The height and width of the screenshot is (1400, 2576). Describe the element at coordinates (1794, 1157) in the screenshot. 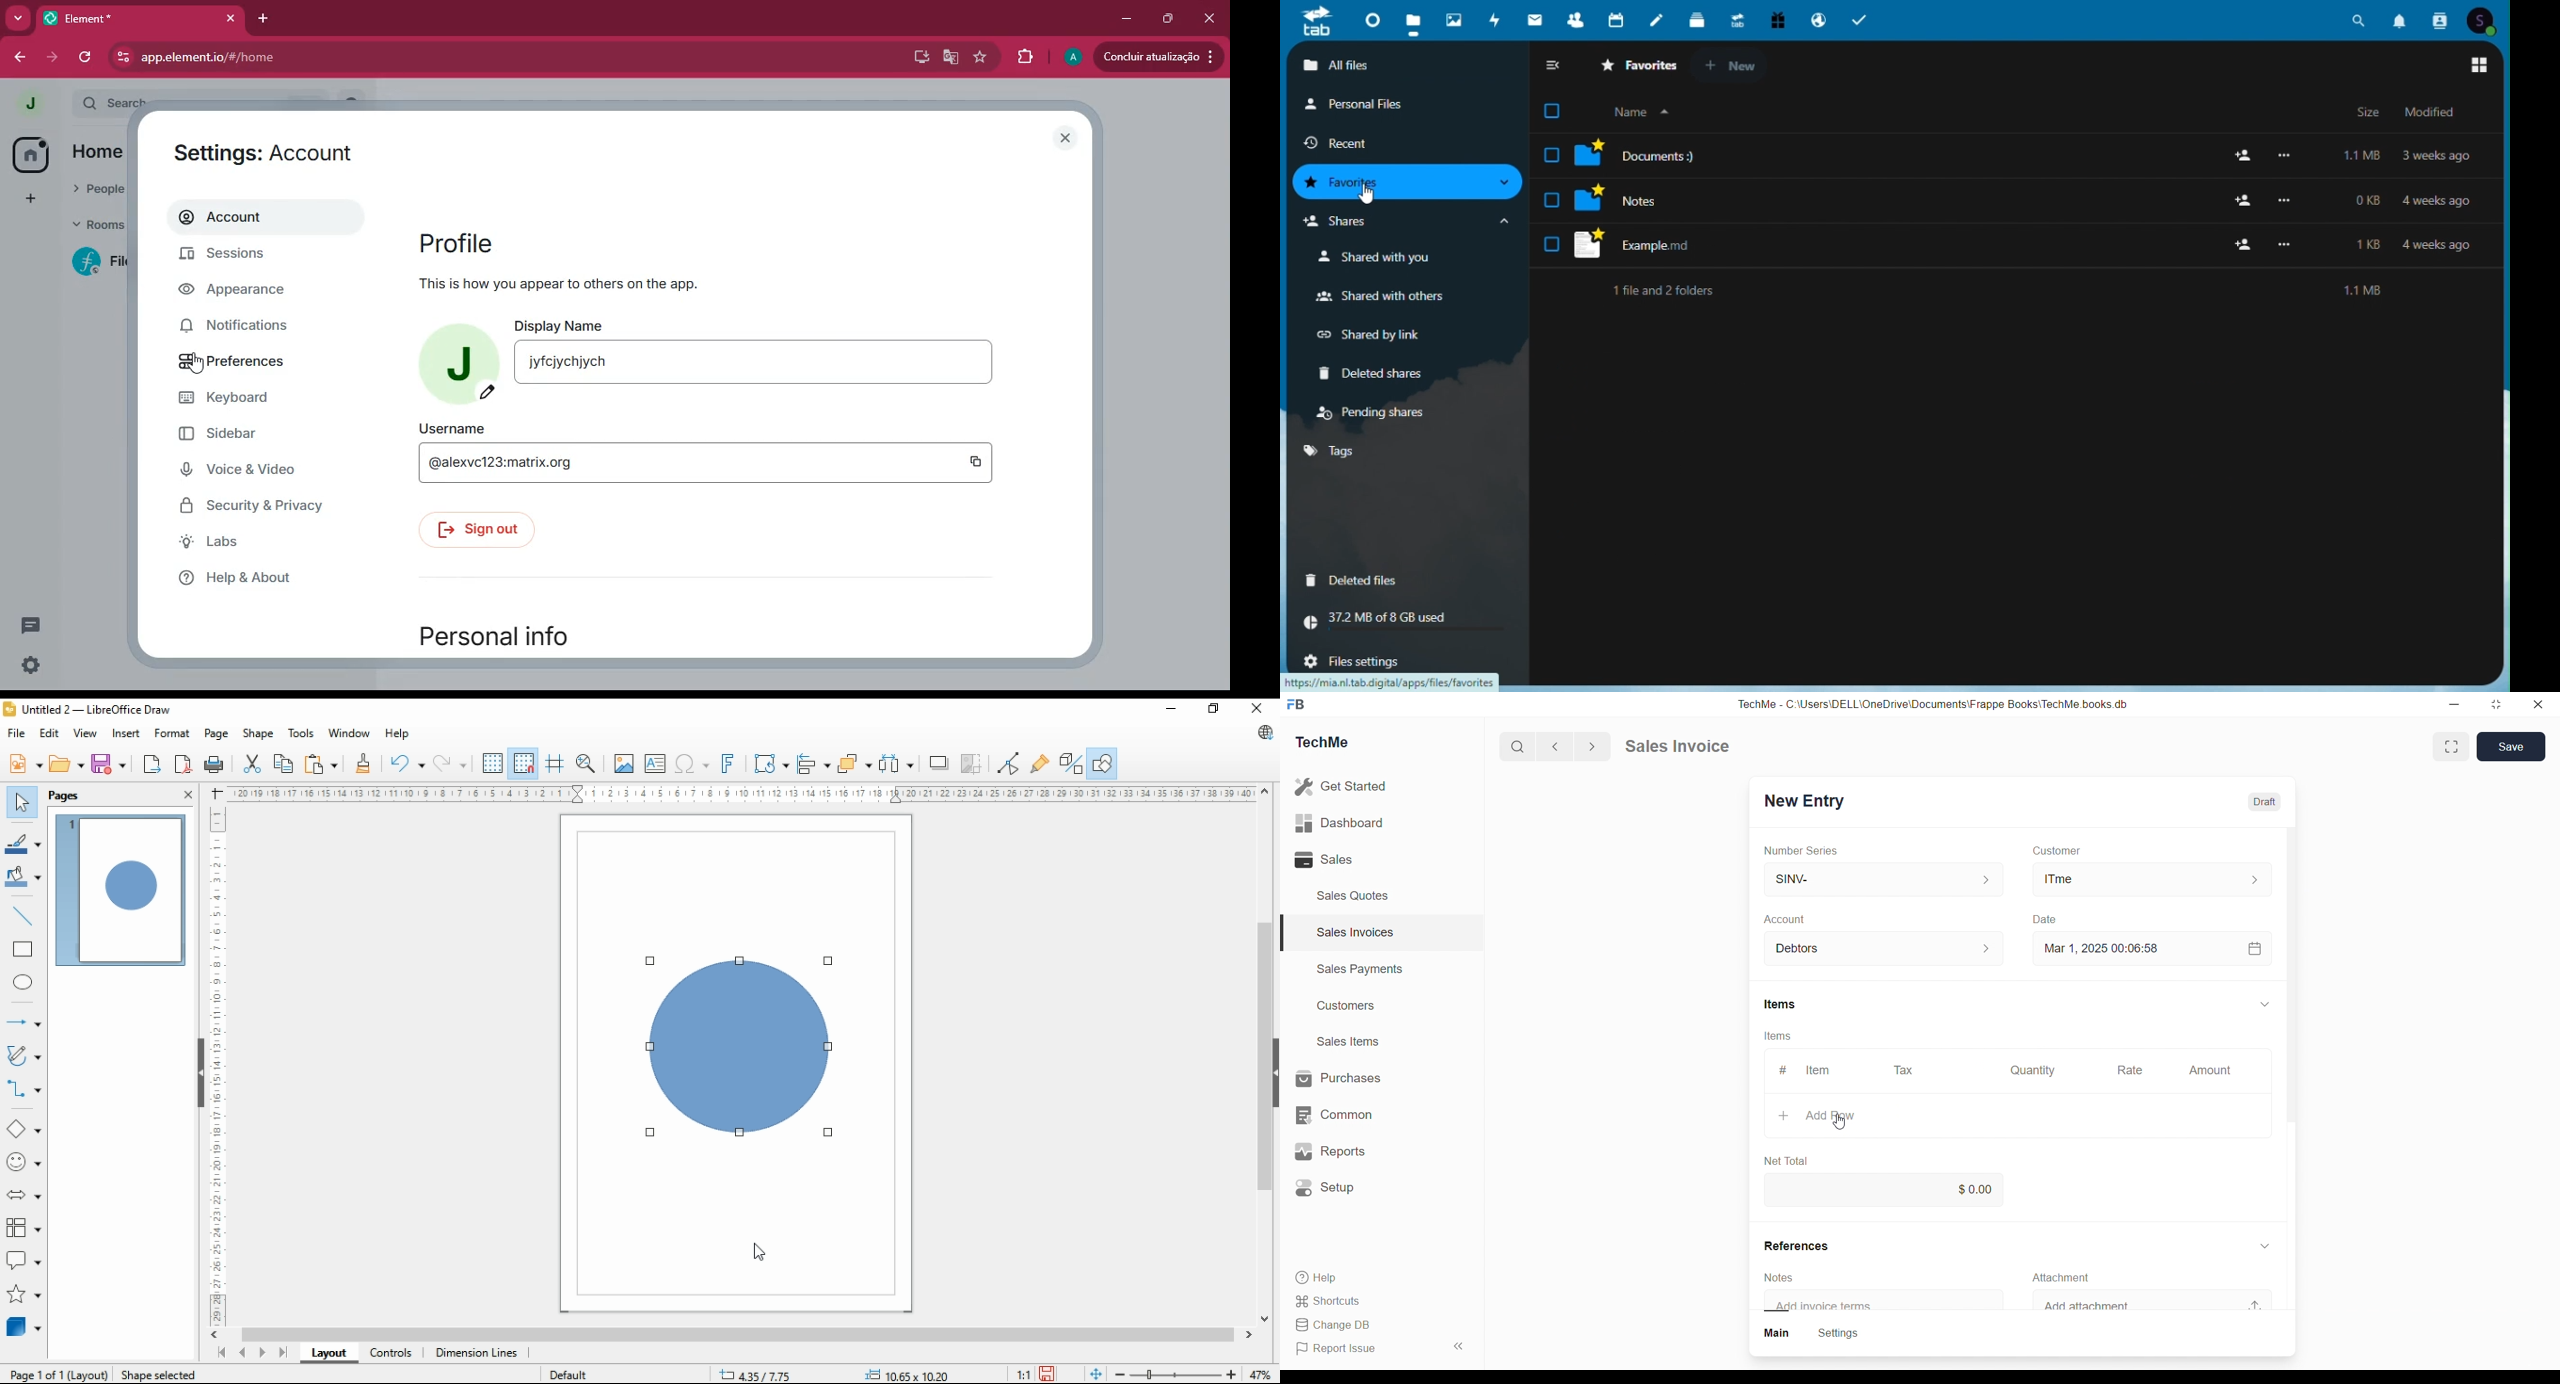

I see `Net Total` at that location.